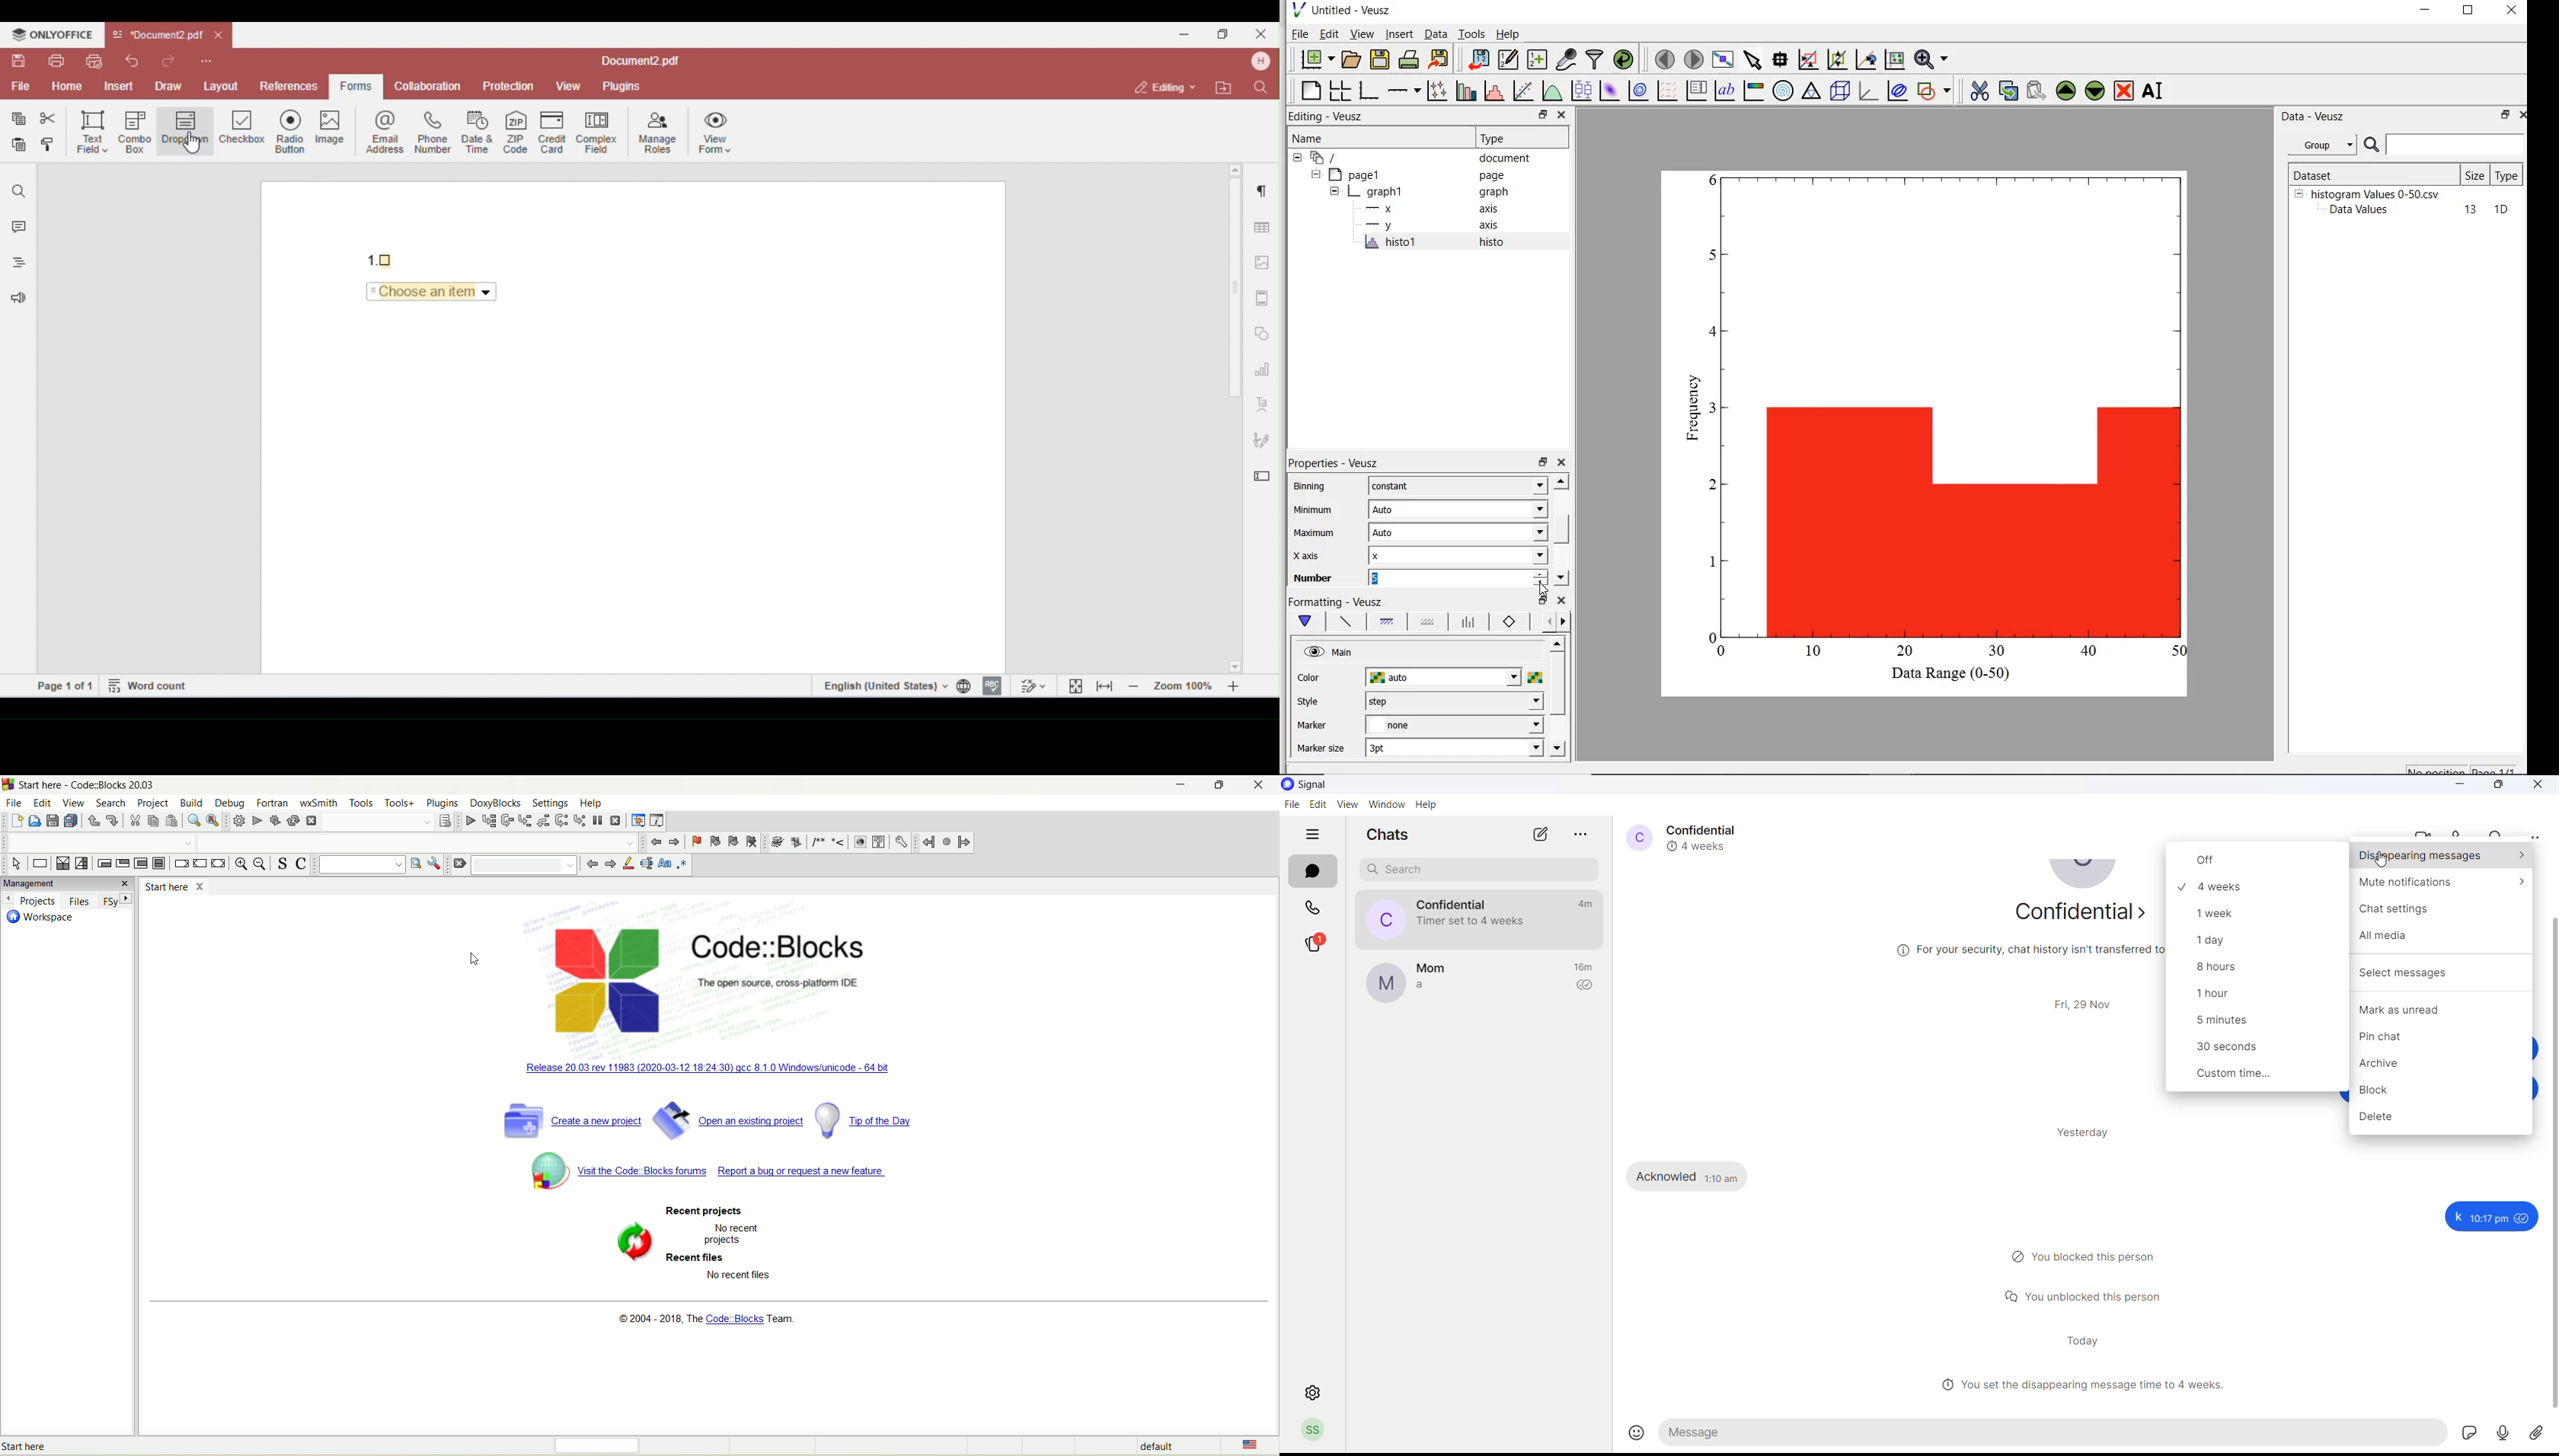 This screenshot has width=2576, height=1456. What do you see at coordinates (1474, 920) in the screenshot?
I see `disappearing message notification` at bounding box center [1474, 920].